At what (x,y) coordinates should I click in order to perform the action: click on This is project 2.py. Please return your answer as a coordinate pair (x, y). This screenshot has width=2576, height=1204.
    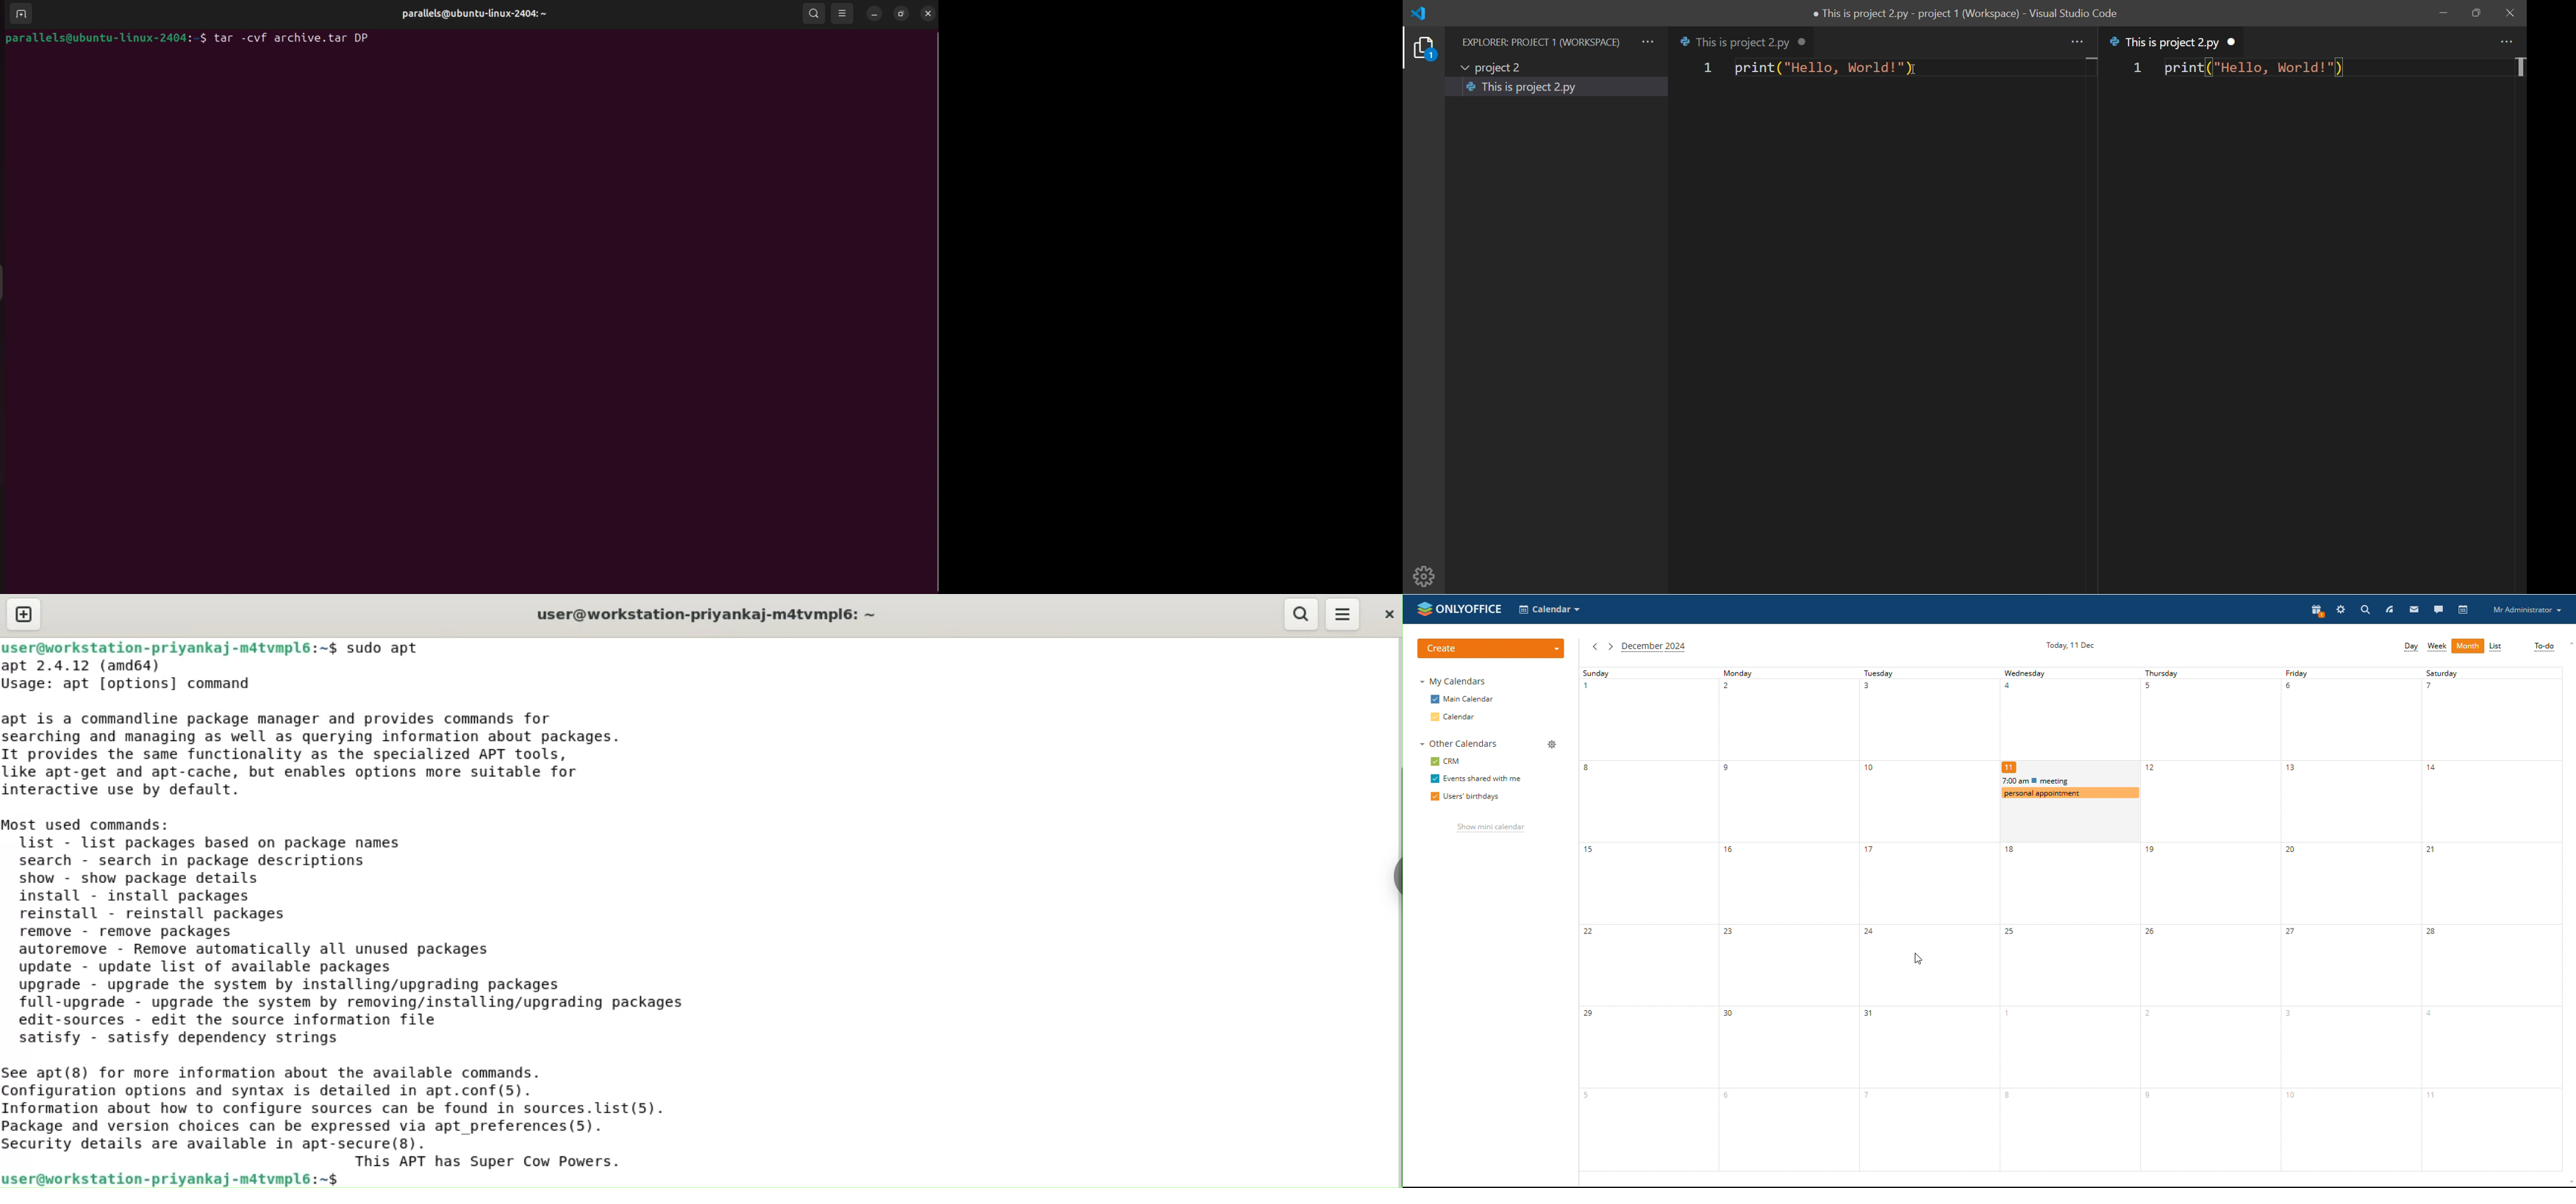
    Looking at the image, I should click on (1522, 88).